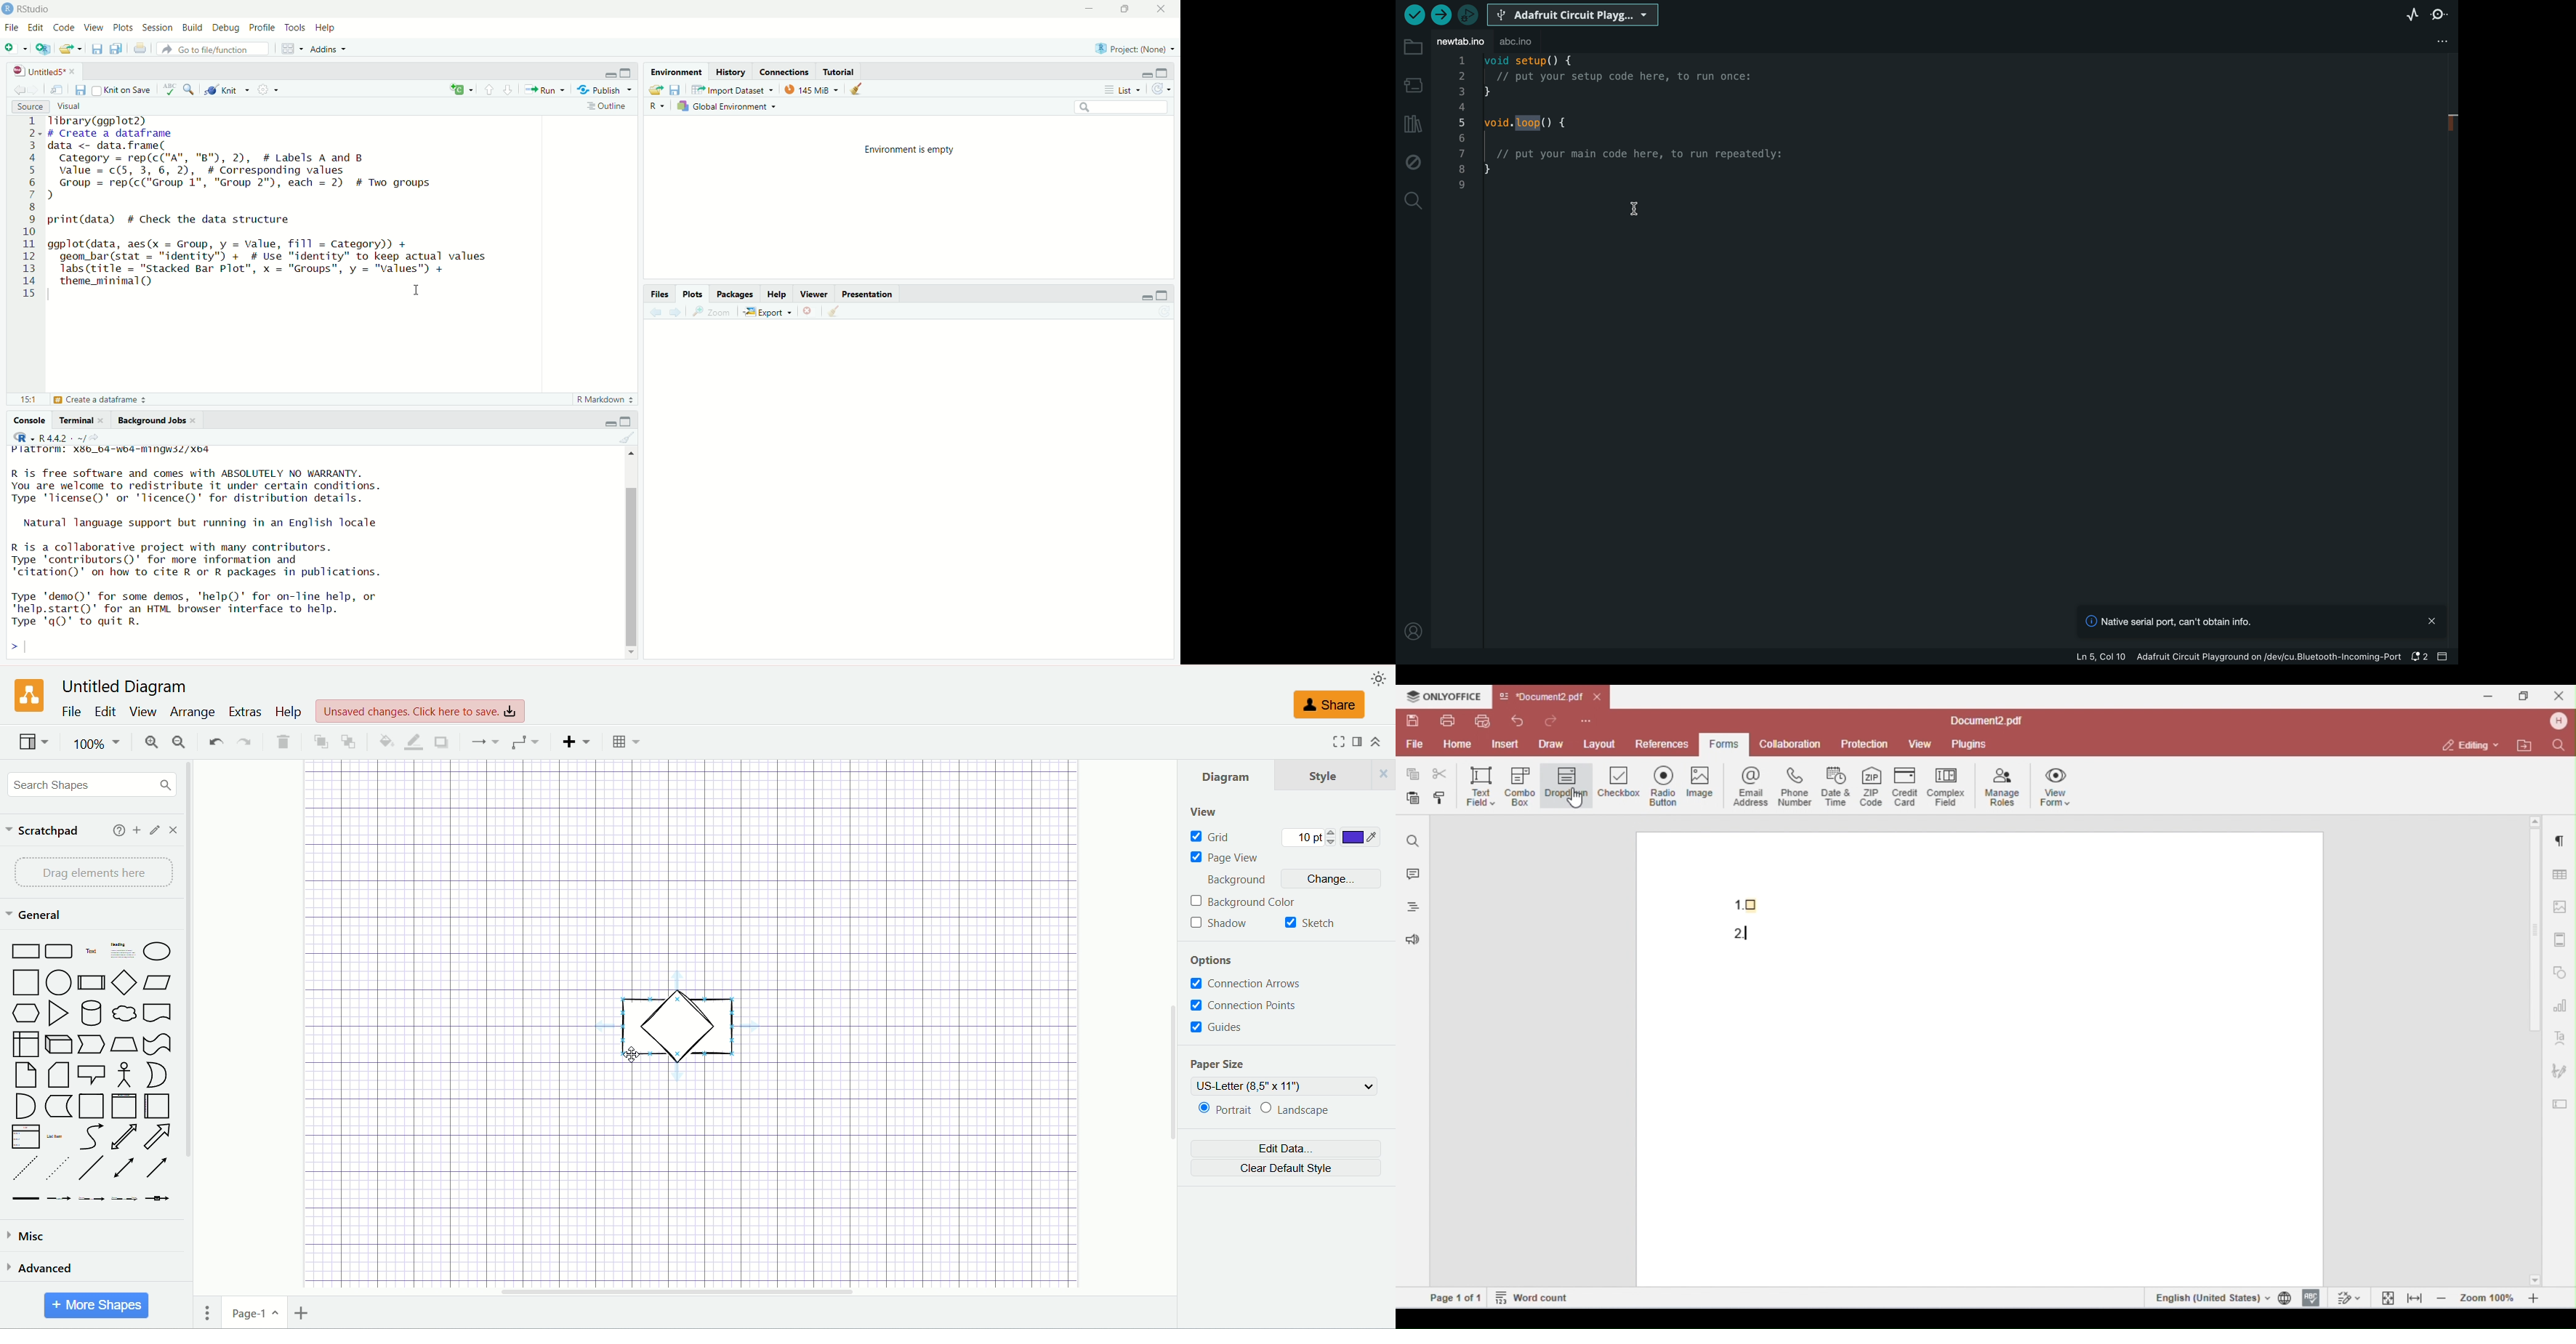 Image resolution: width=2576 pixels, height=1344 pixels. What do you see at coordinates (658, 106) in the screenshot?
I see `R` at bounding box center [658, 106].